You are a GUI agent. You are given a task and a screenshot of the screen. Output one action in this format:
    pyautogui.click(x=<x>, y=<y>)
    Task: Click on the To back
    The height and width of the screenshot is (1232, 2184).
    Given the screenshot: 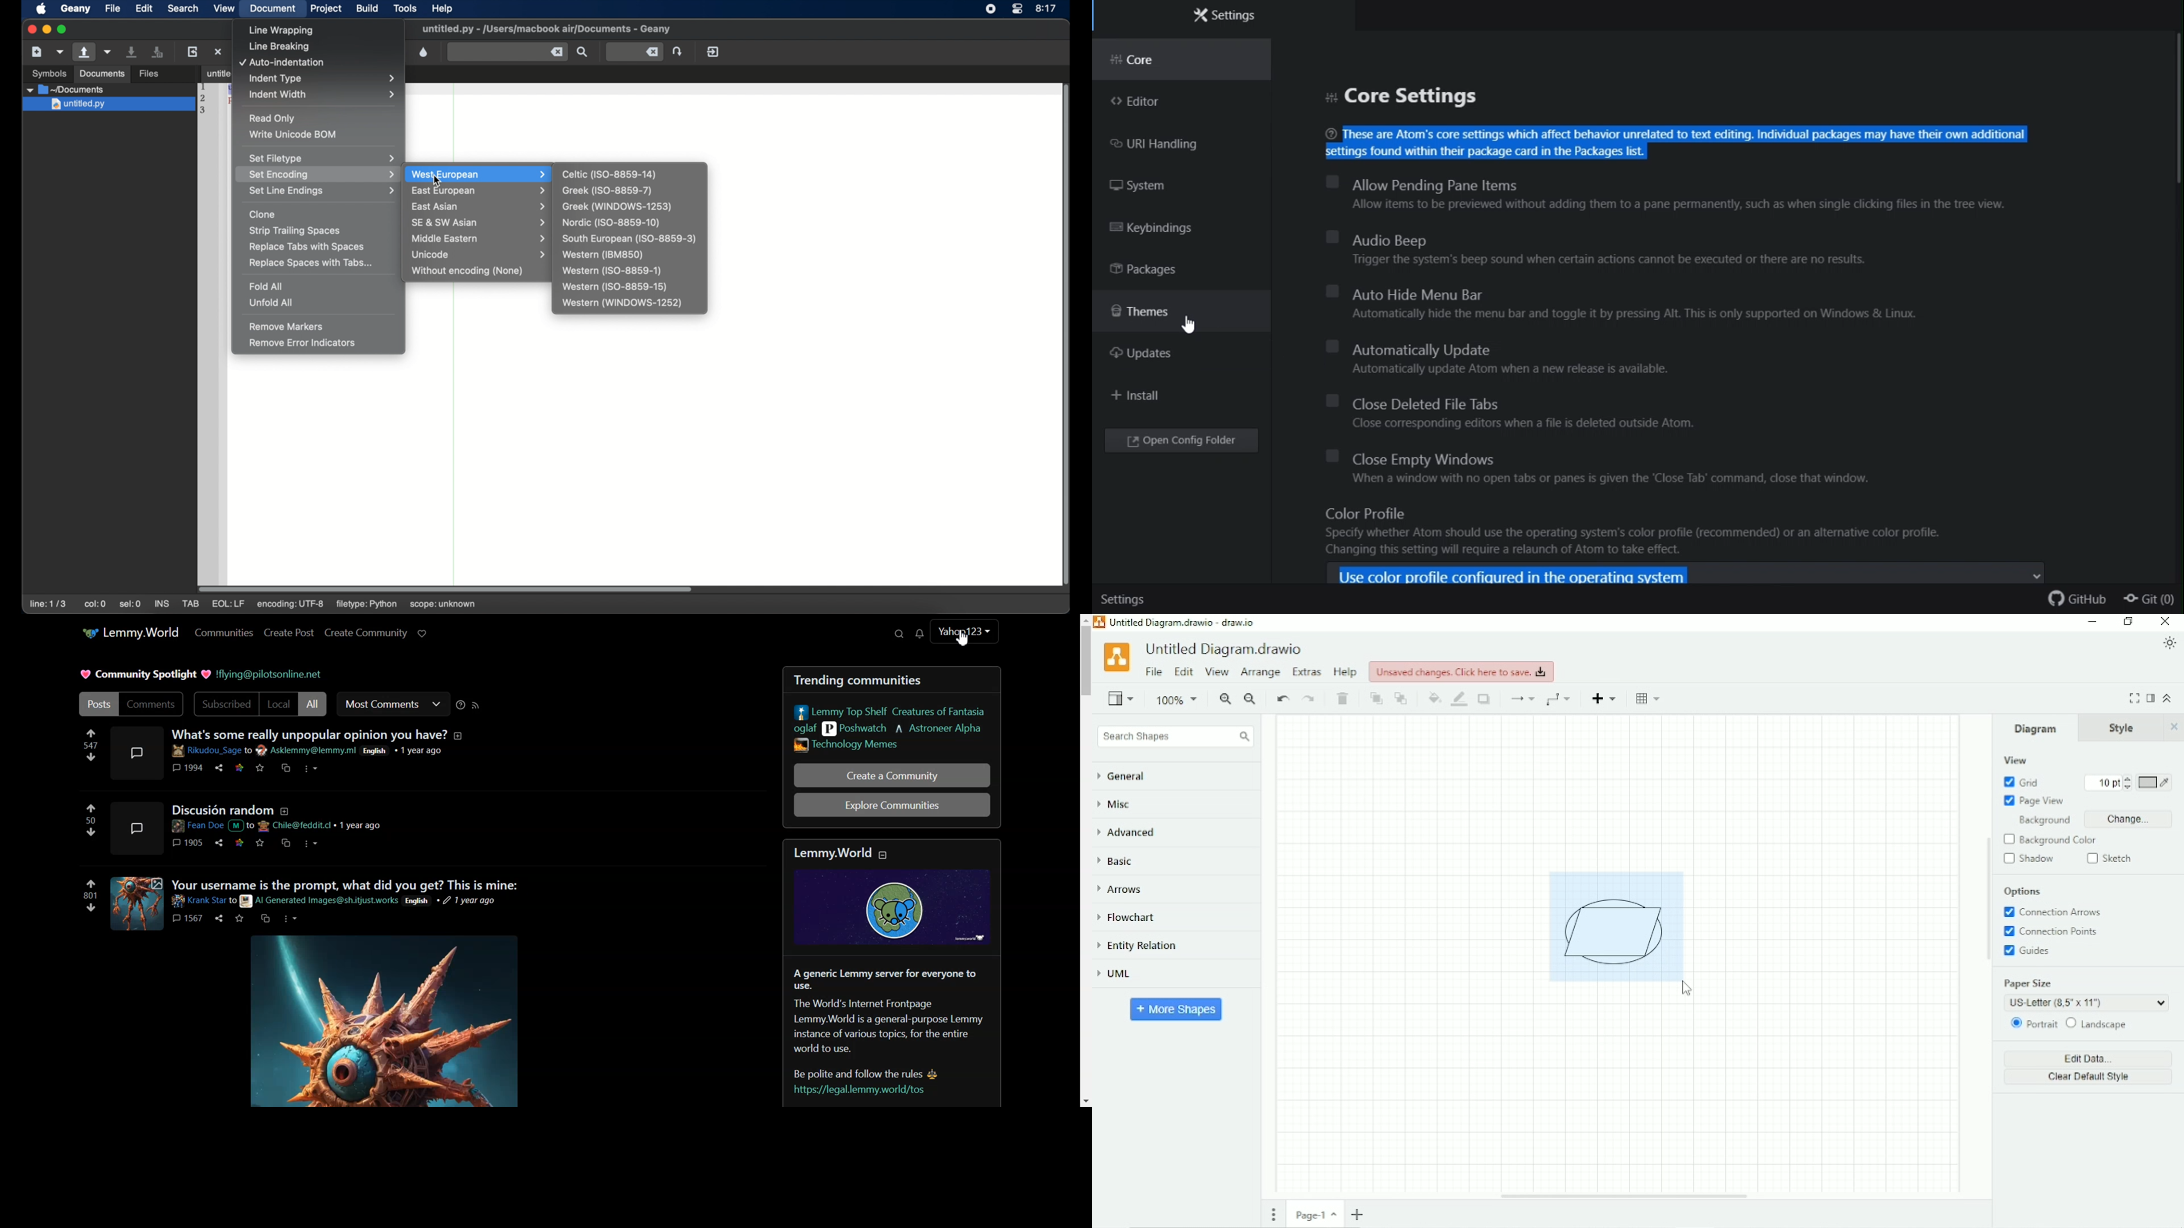 What is the action you would take?
    pyautogui.click(x=1402, y=698)
    